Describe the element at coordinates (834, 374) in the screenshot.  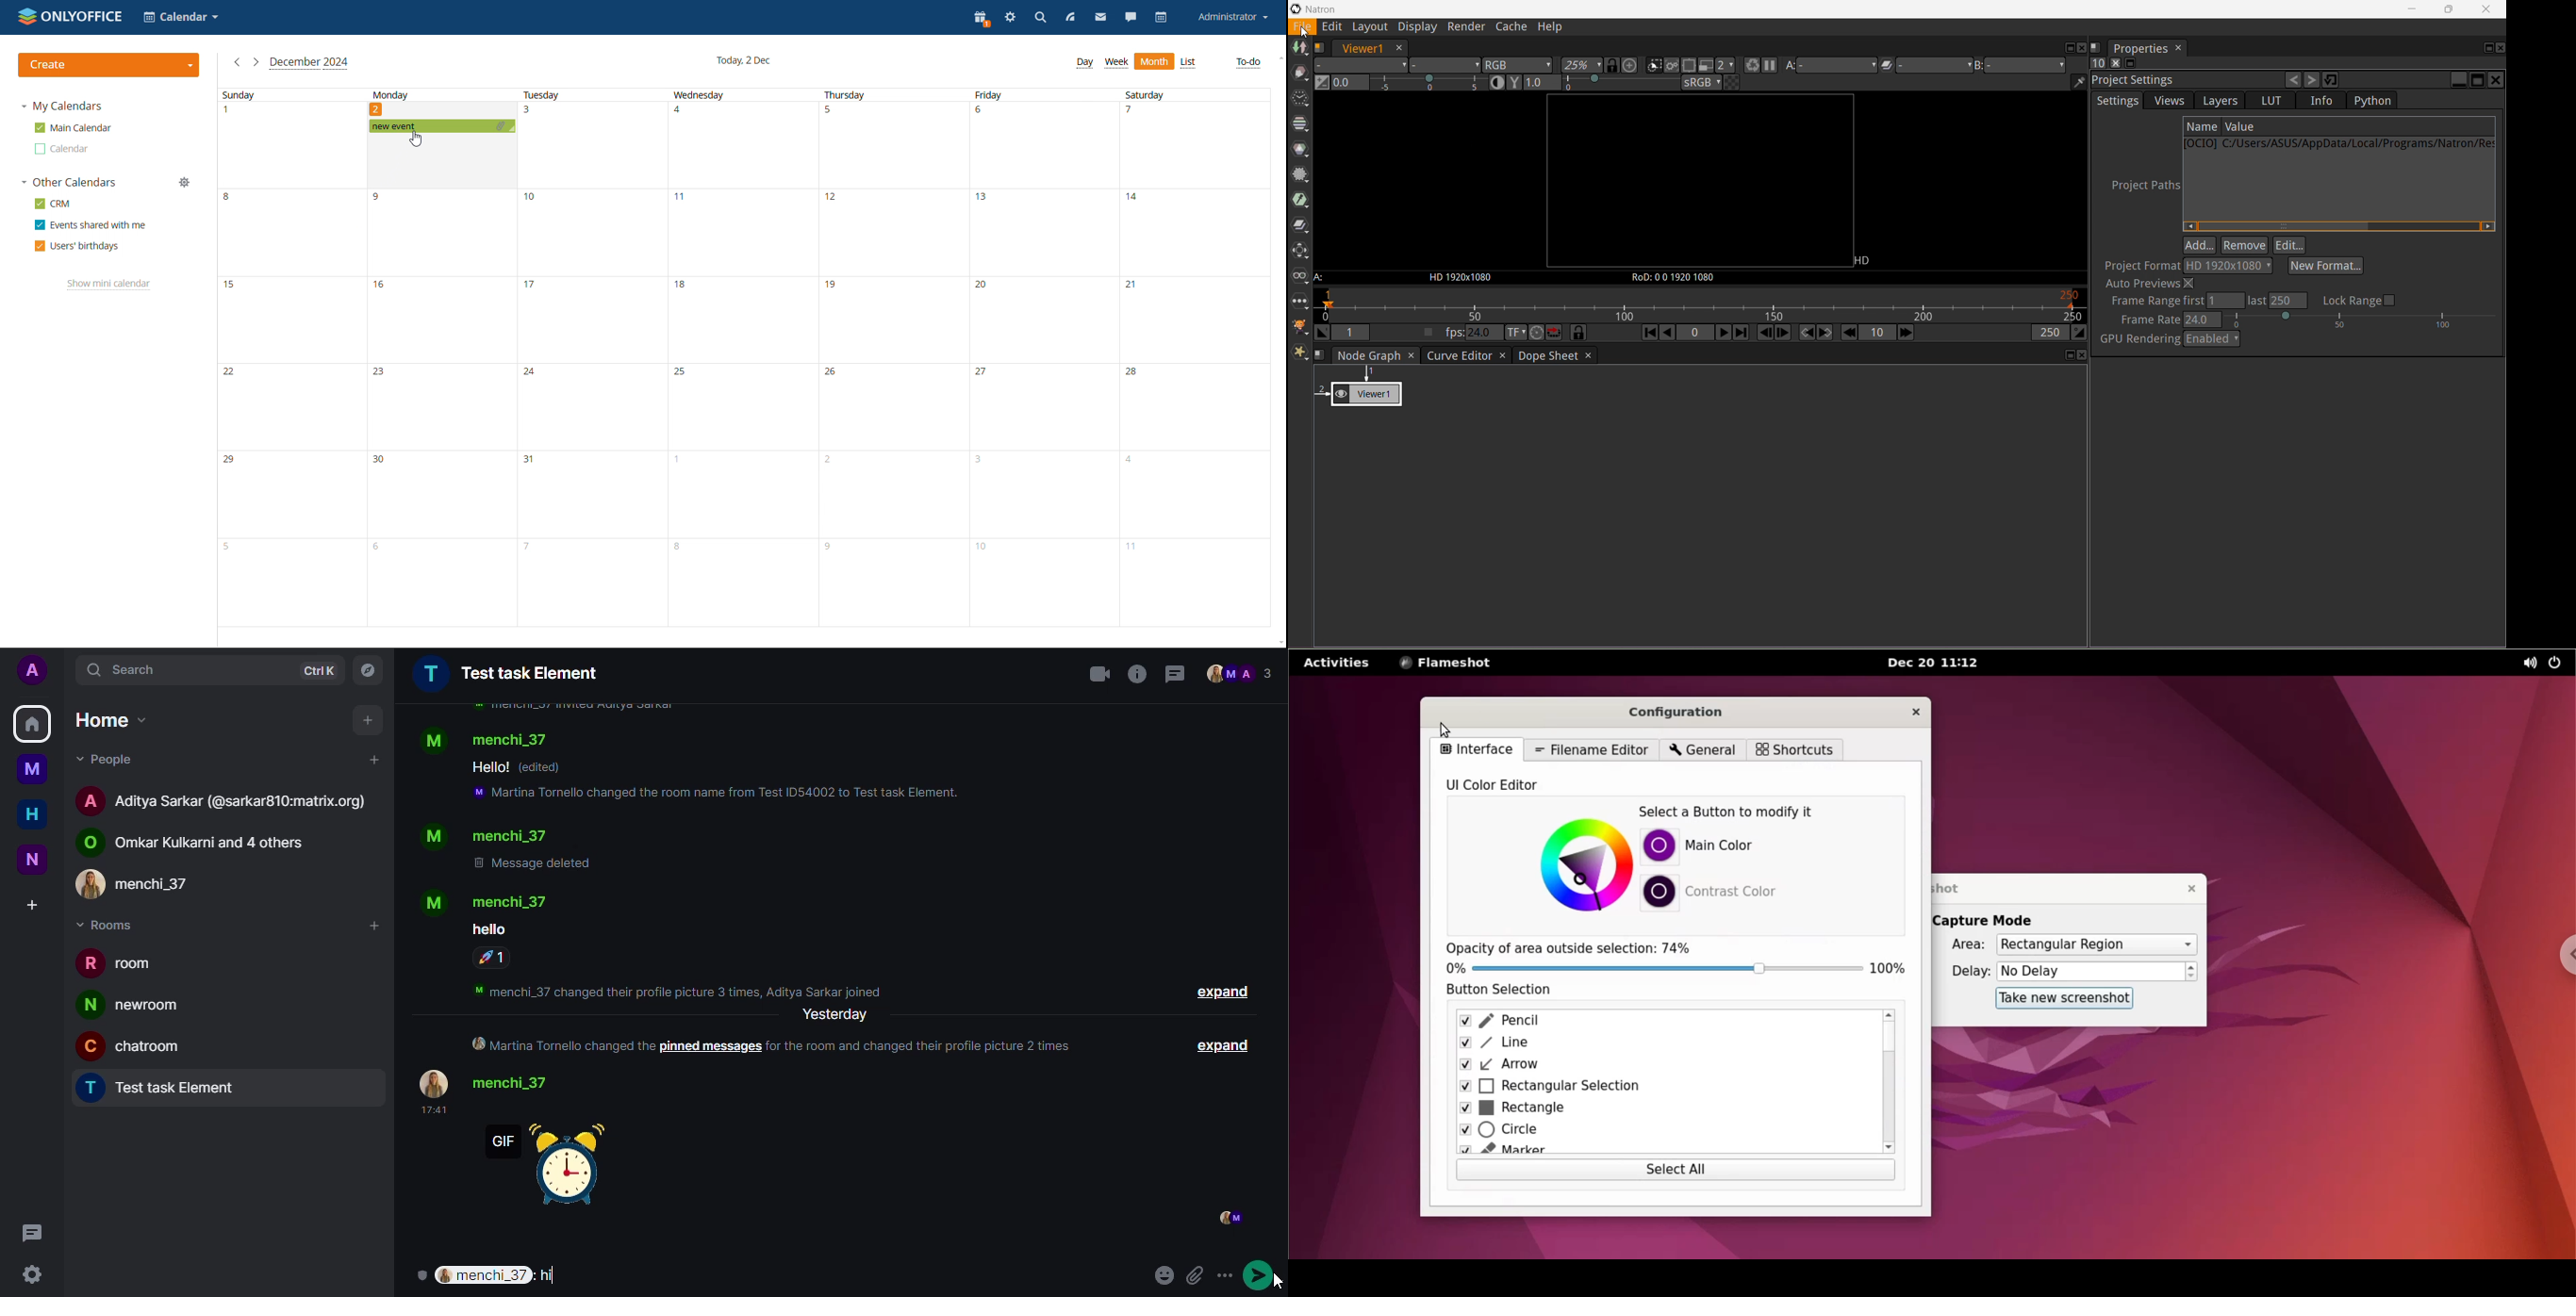
I see `26` at that location.